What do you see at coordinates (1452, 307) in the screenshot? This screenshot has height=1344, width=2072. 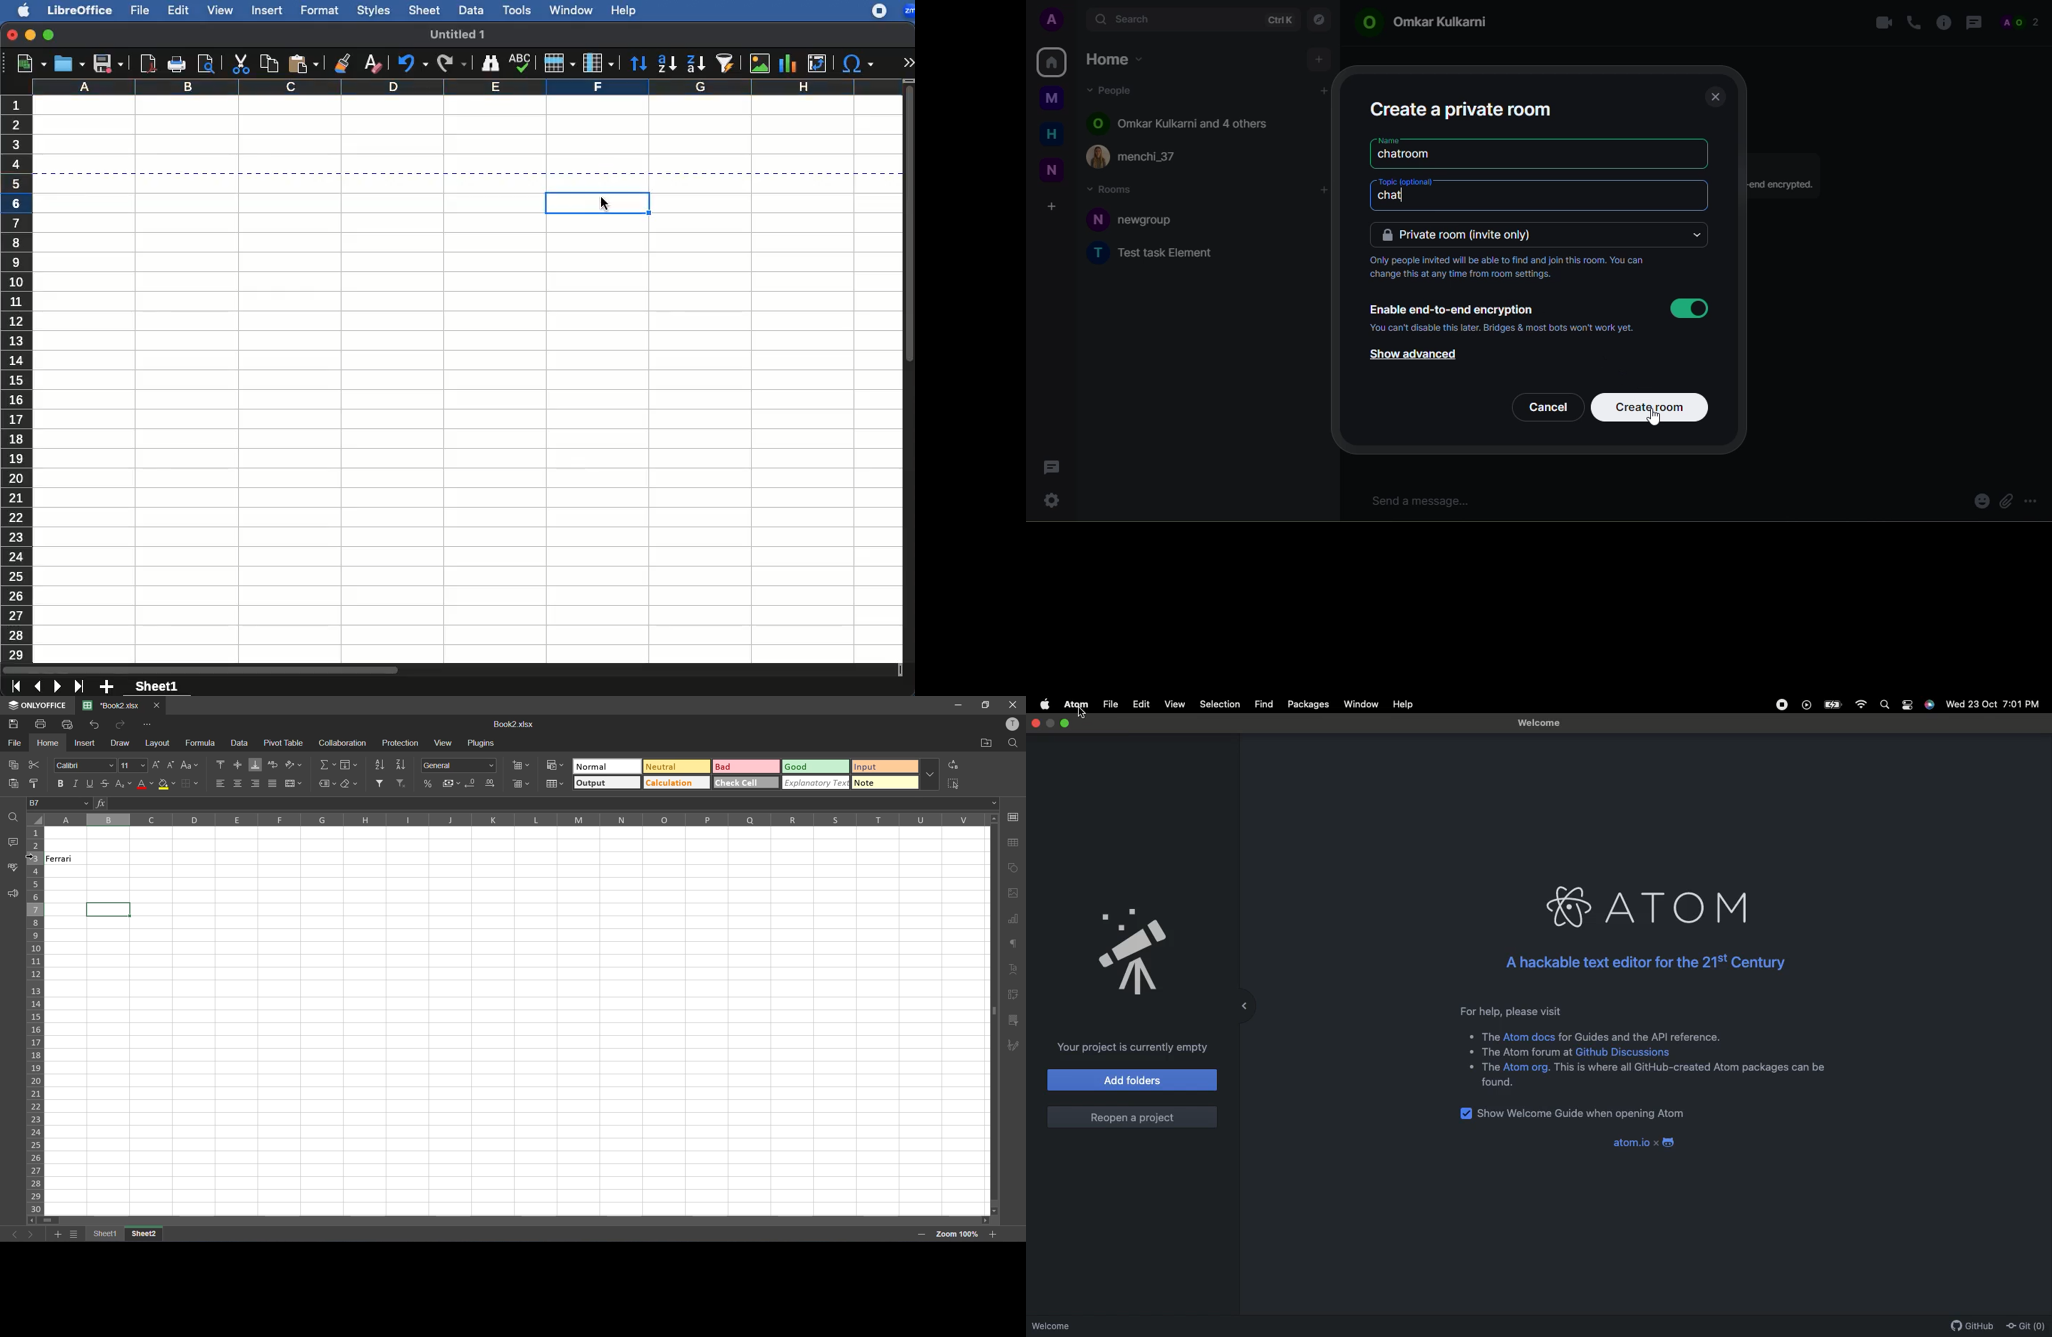 I see `enable end-to-end encryption` at bounding box center [1452, 307].